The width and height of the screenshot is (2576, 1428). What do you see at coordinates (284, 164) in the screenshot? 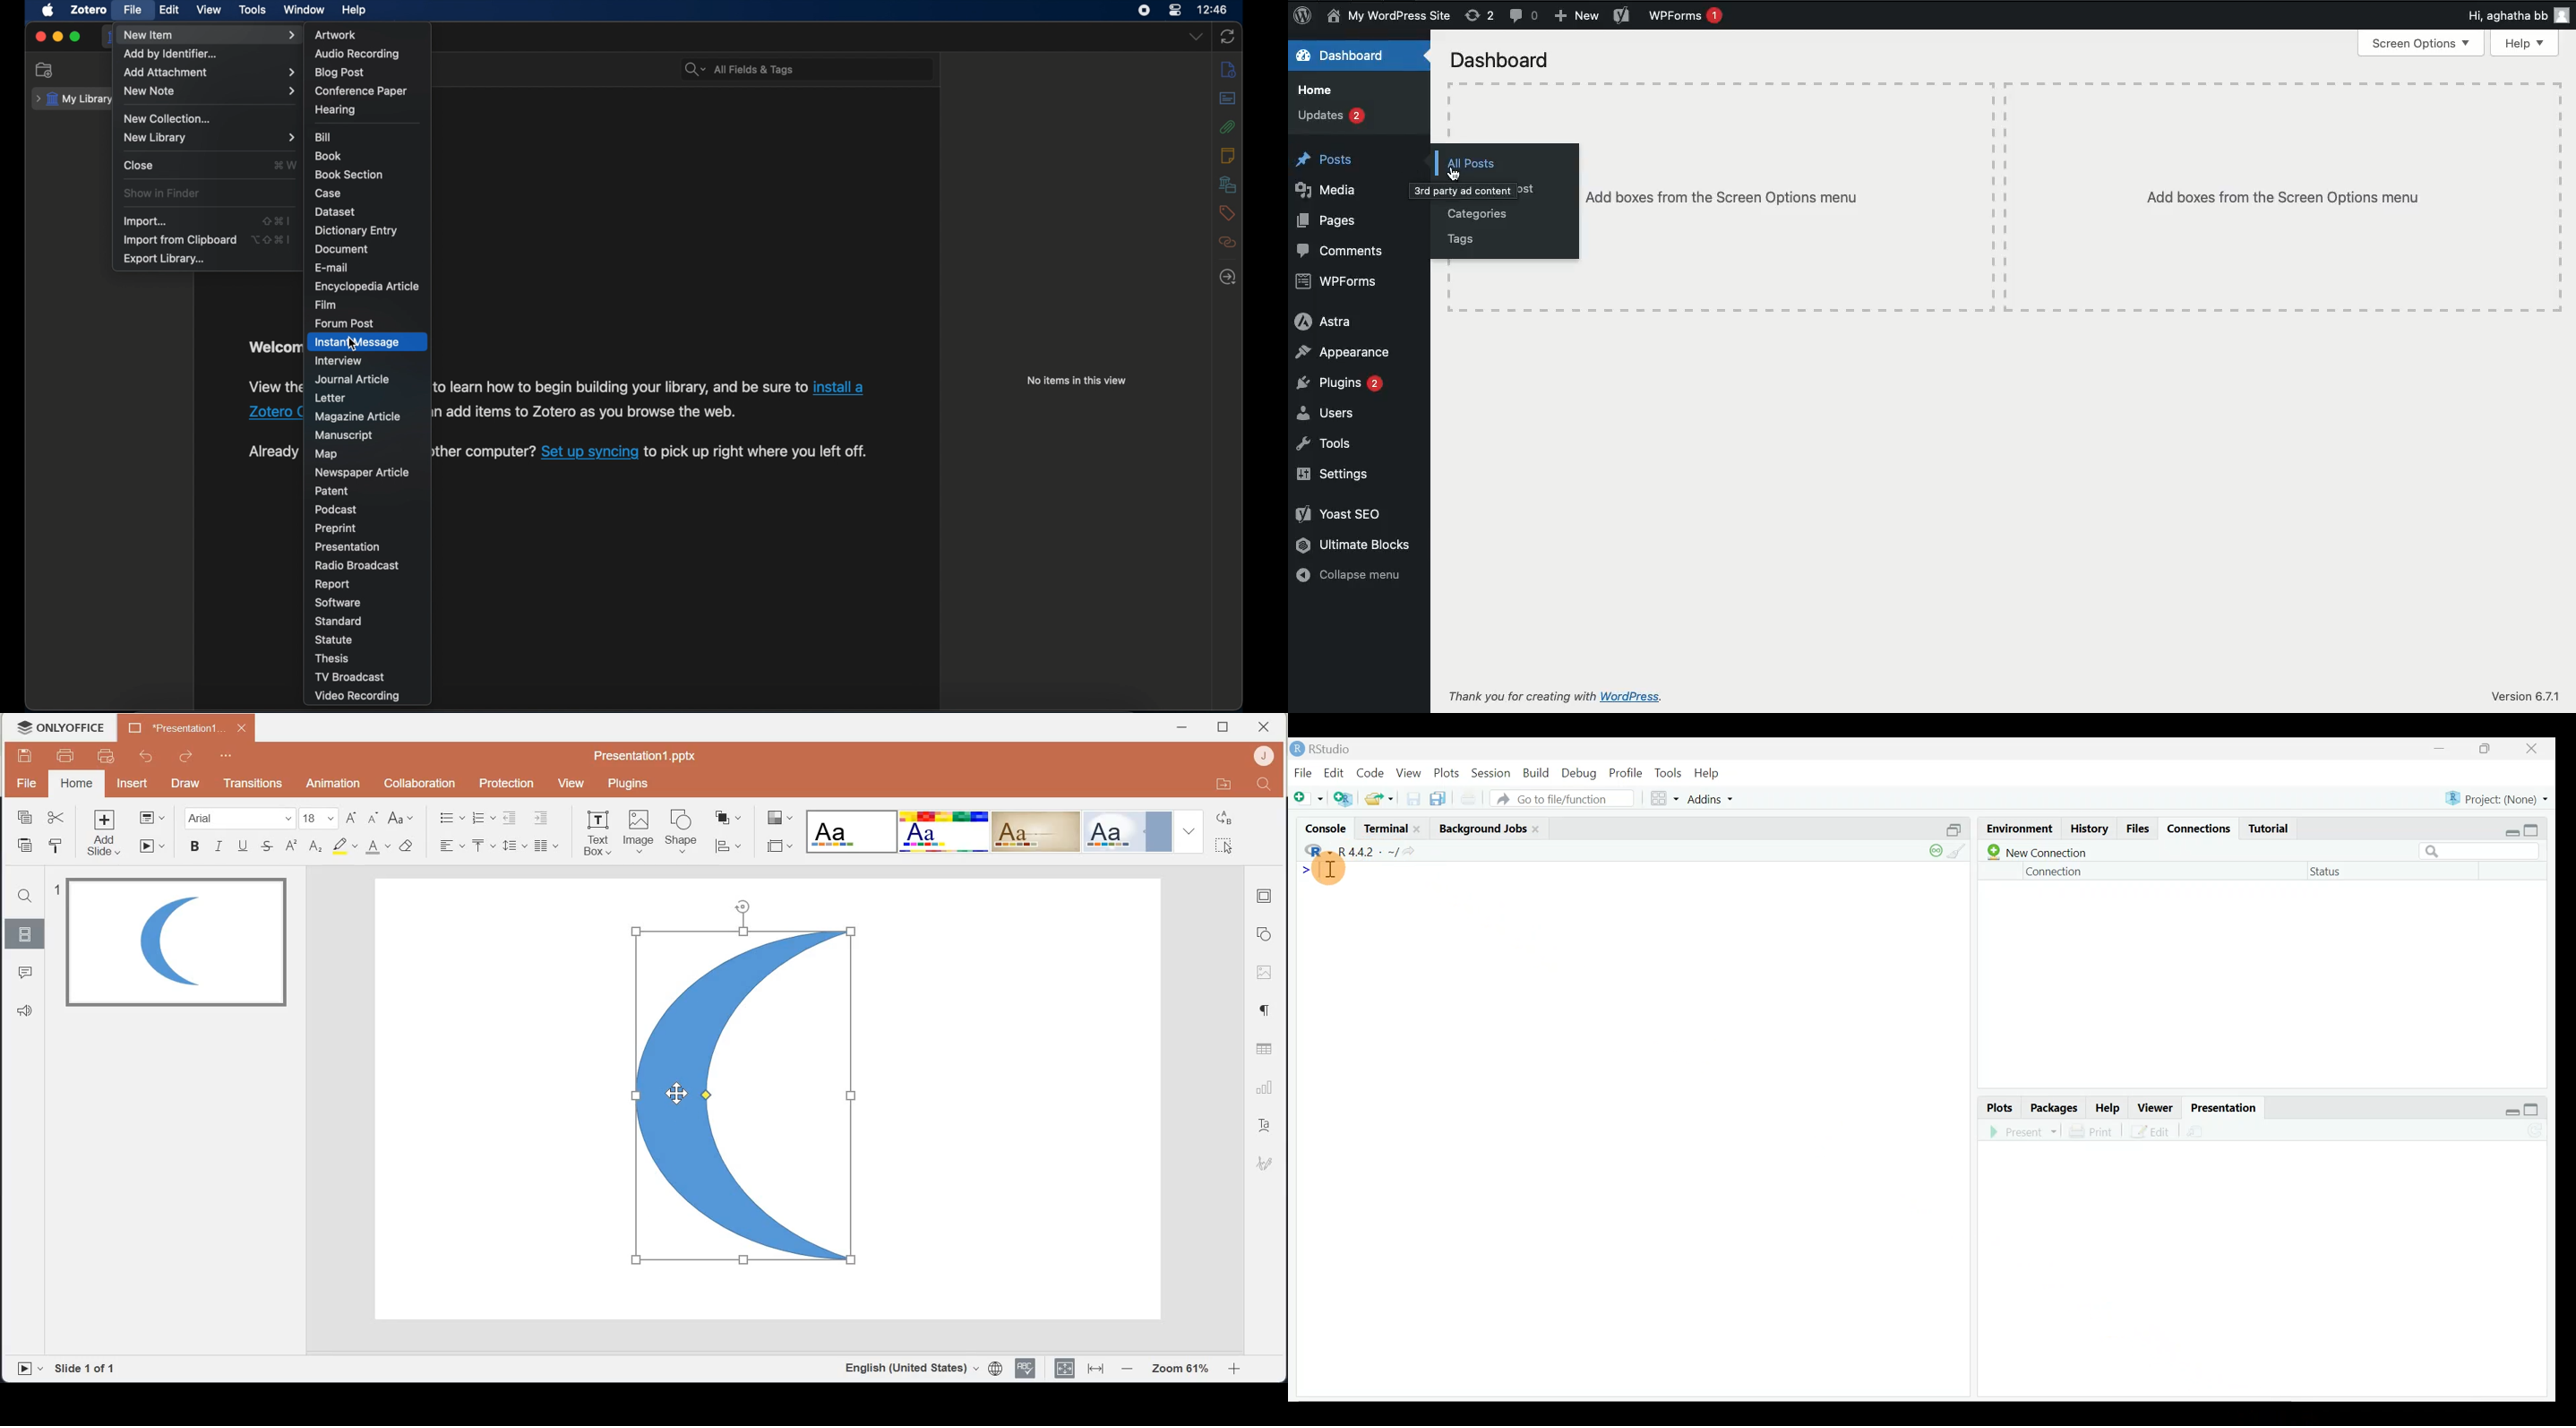
I see `shortcut` at bounding box center [284, 164].